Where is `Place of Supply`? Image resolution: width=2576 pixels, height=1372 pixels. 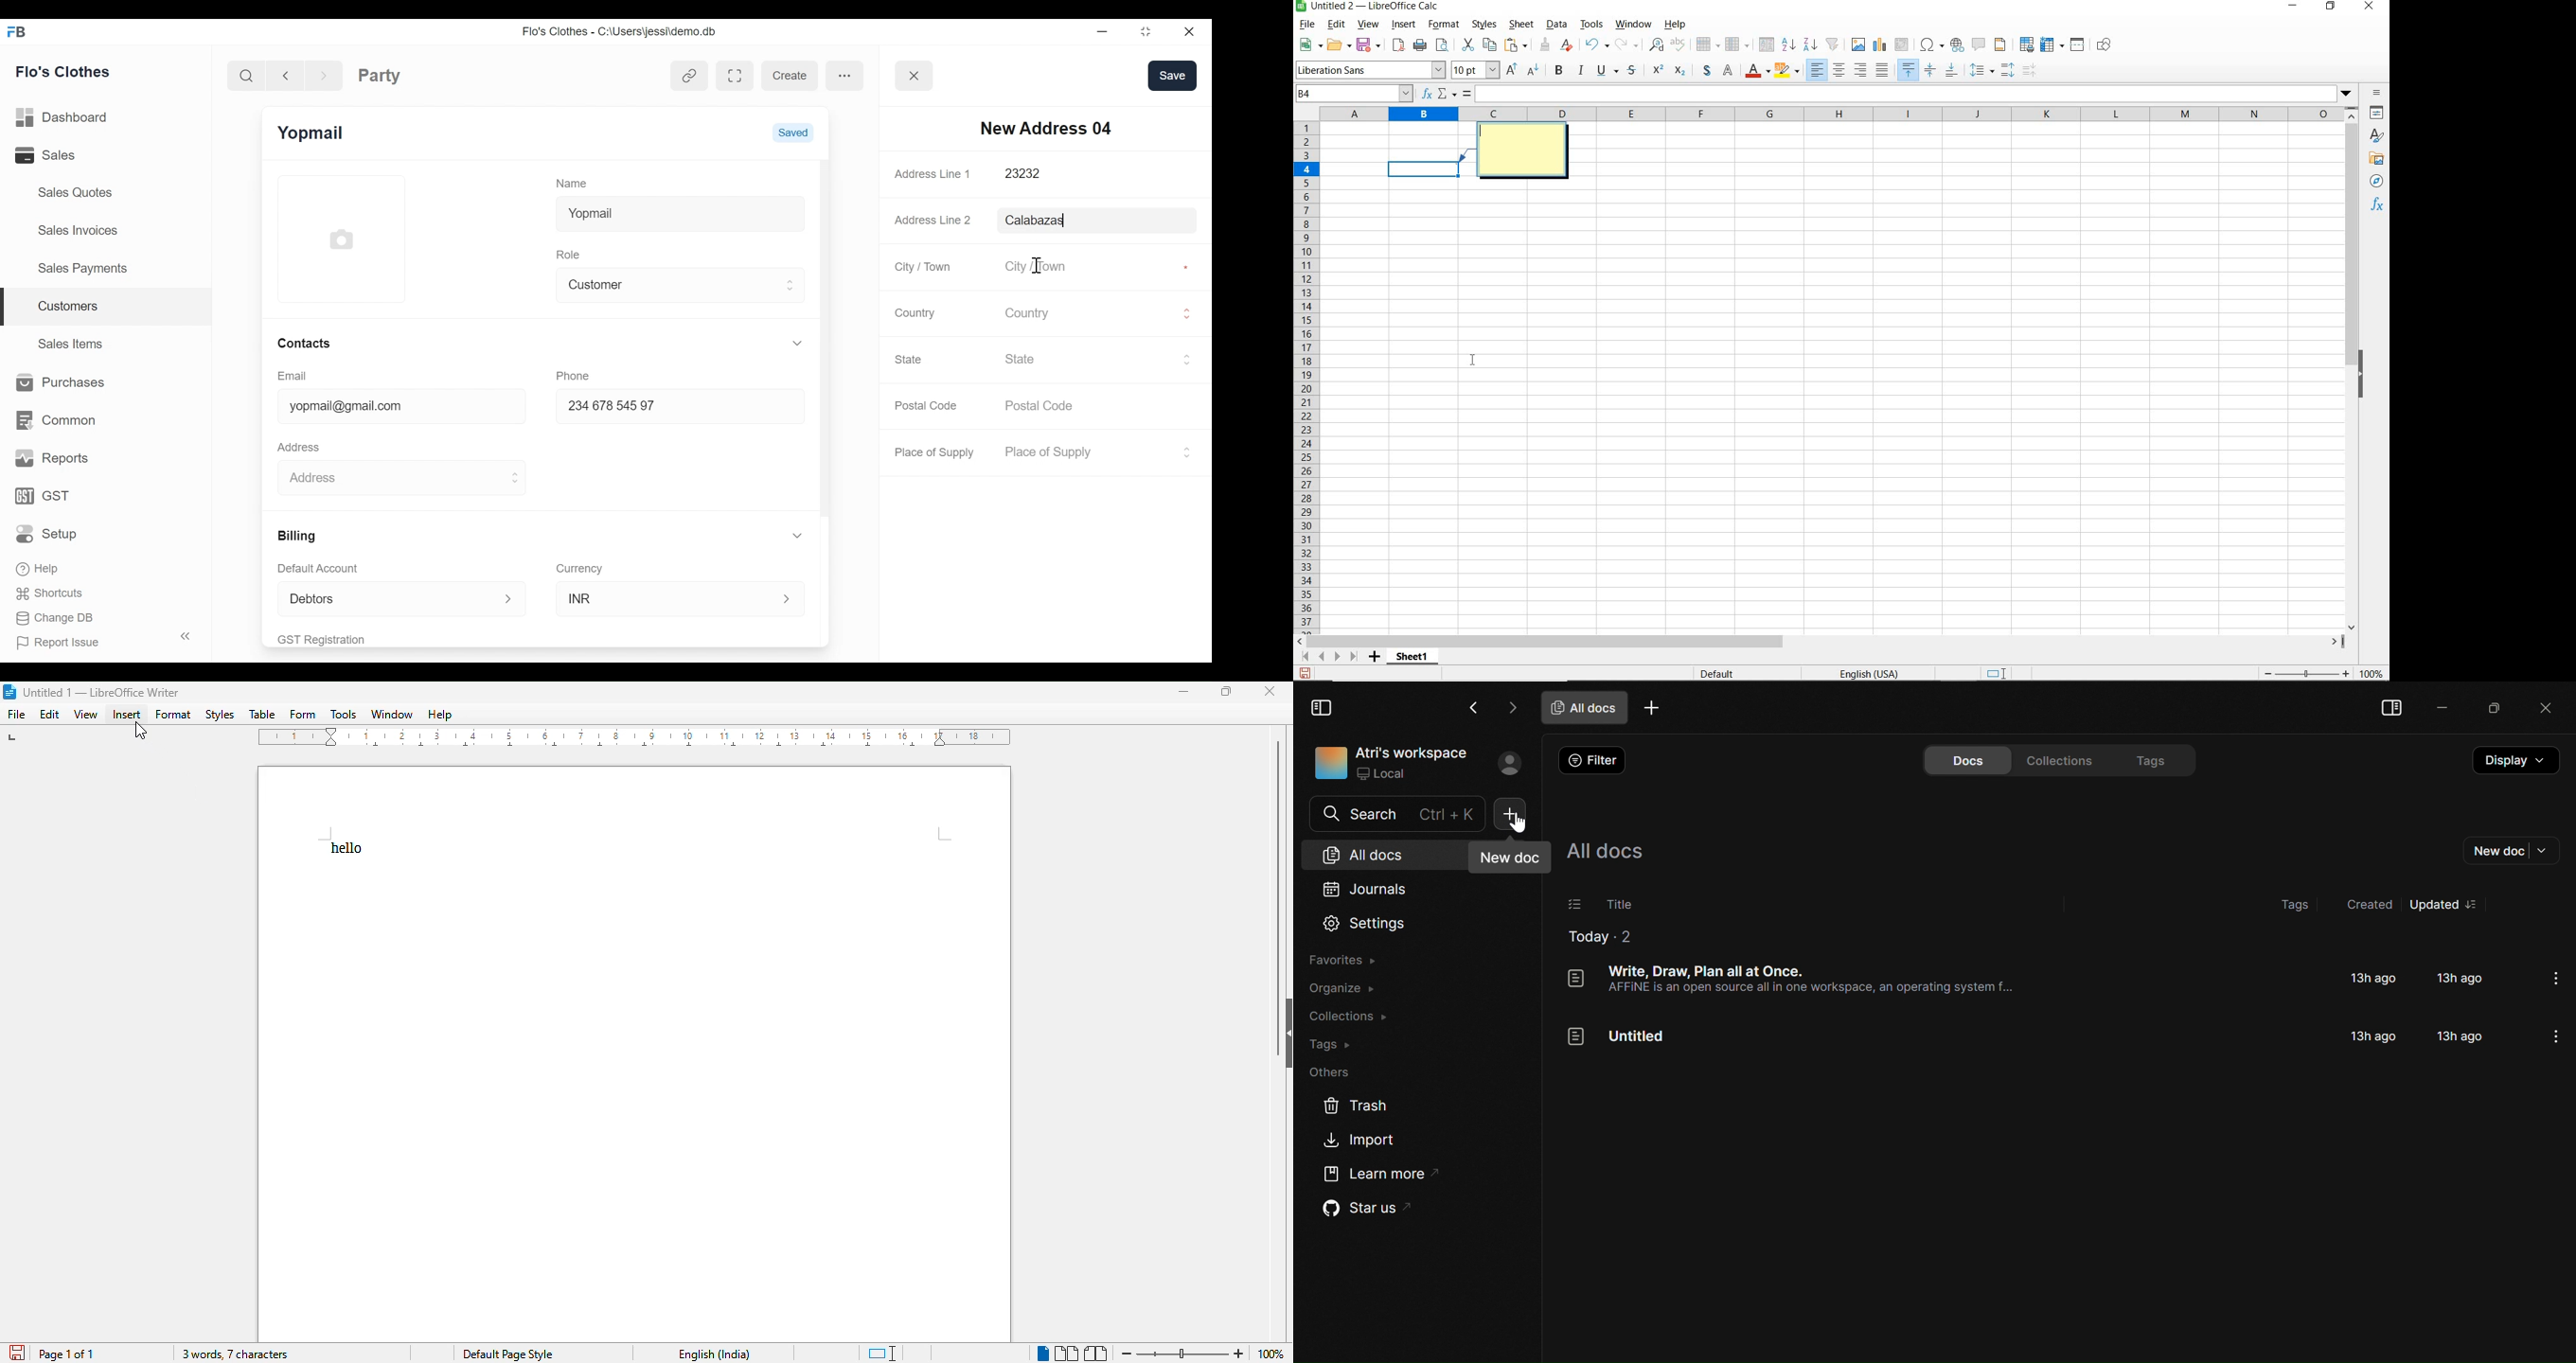
Place of Supply is located at coordinates (937, 452).